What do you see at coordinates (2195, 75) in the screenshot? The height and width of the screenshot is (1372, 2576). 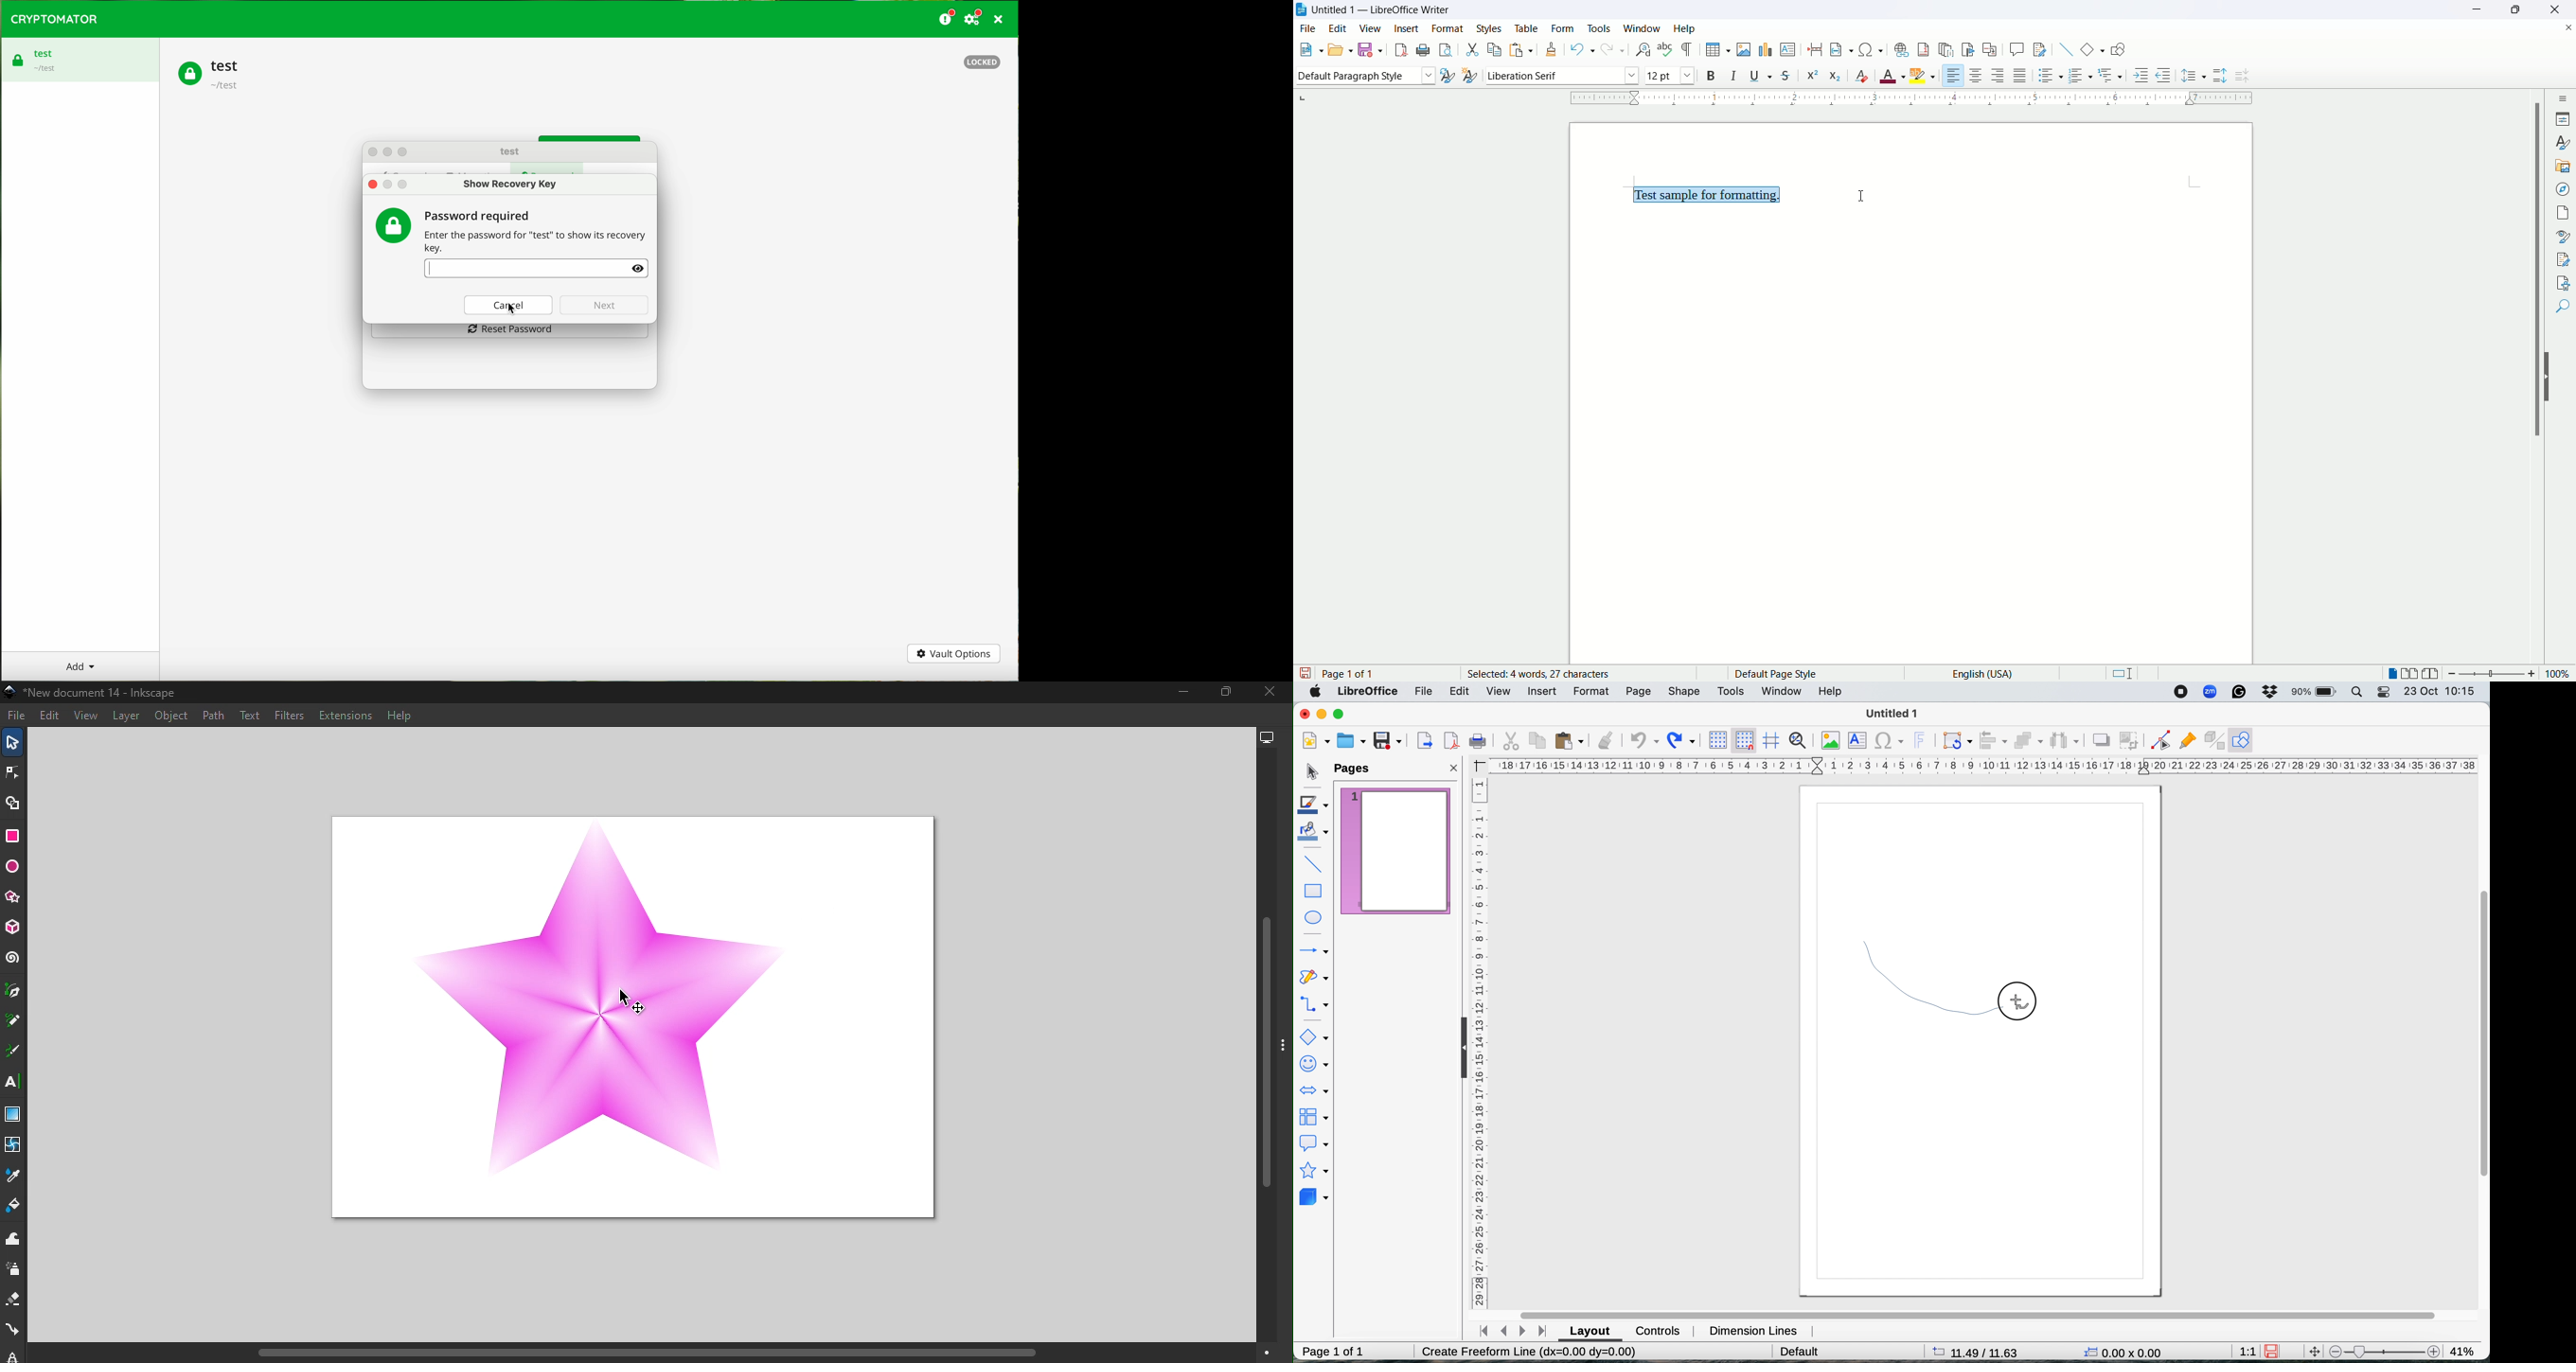 I see `set line spacing` at bounding box center [2195, 75].